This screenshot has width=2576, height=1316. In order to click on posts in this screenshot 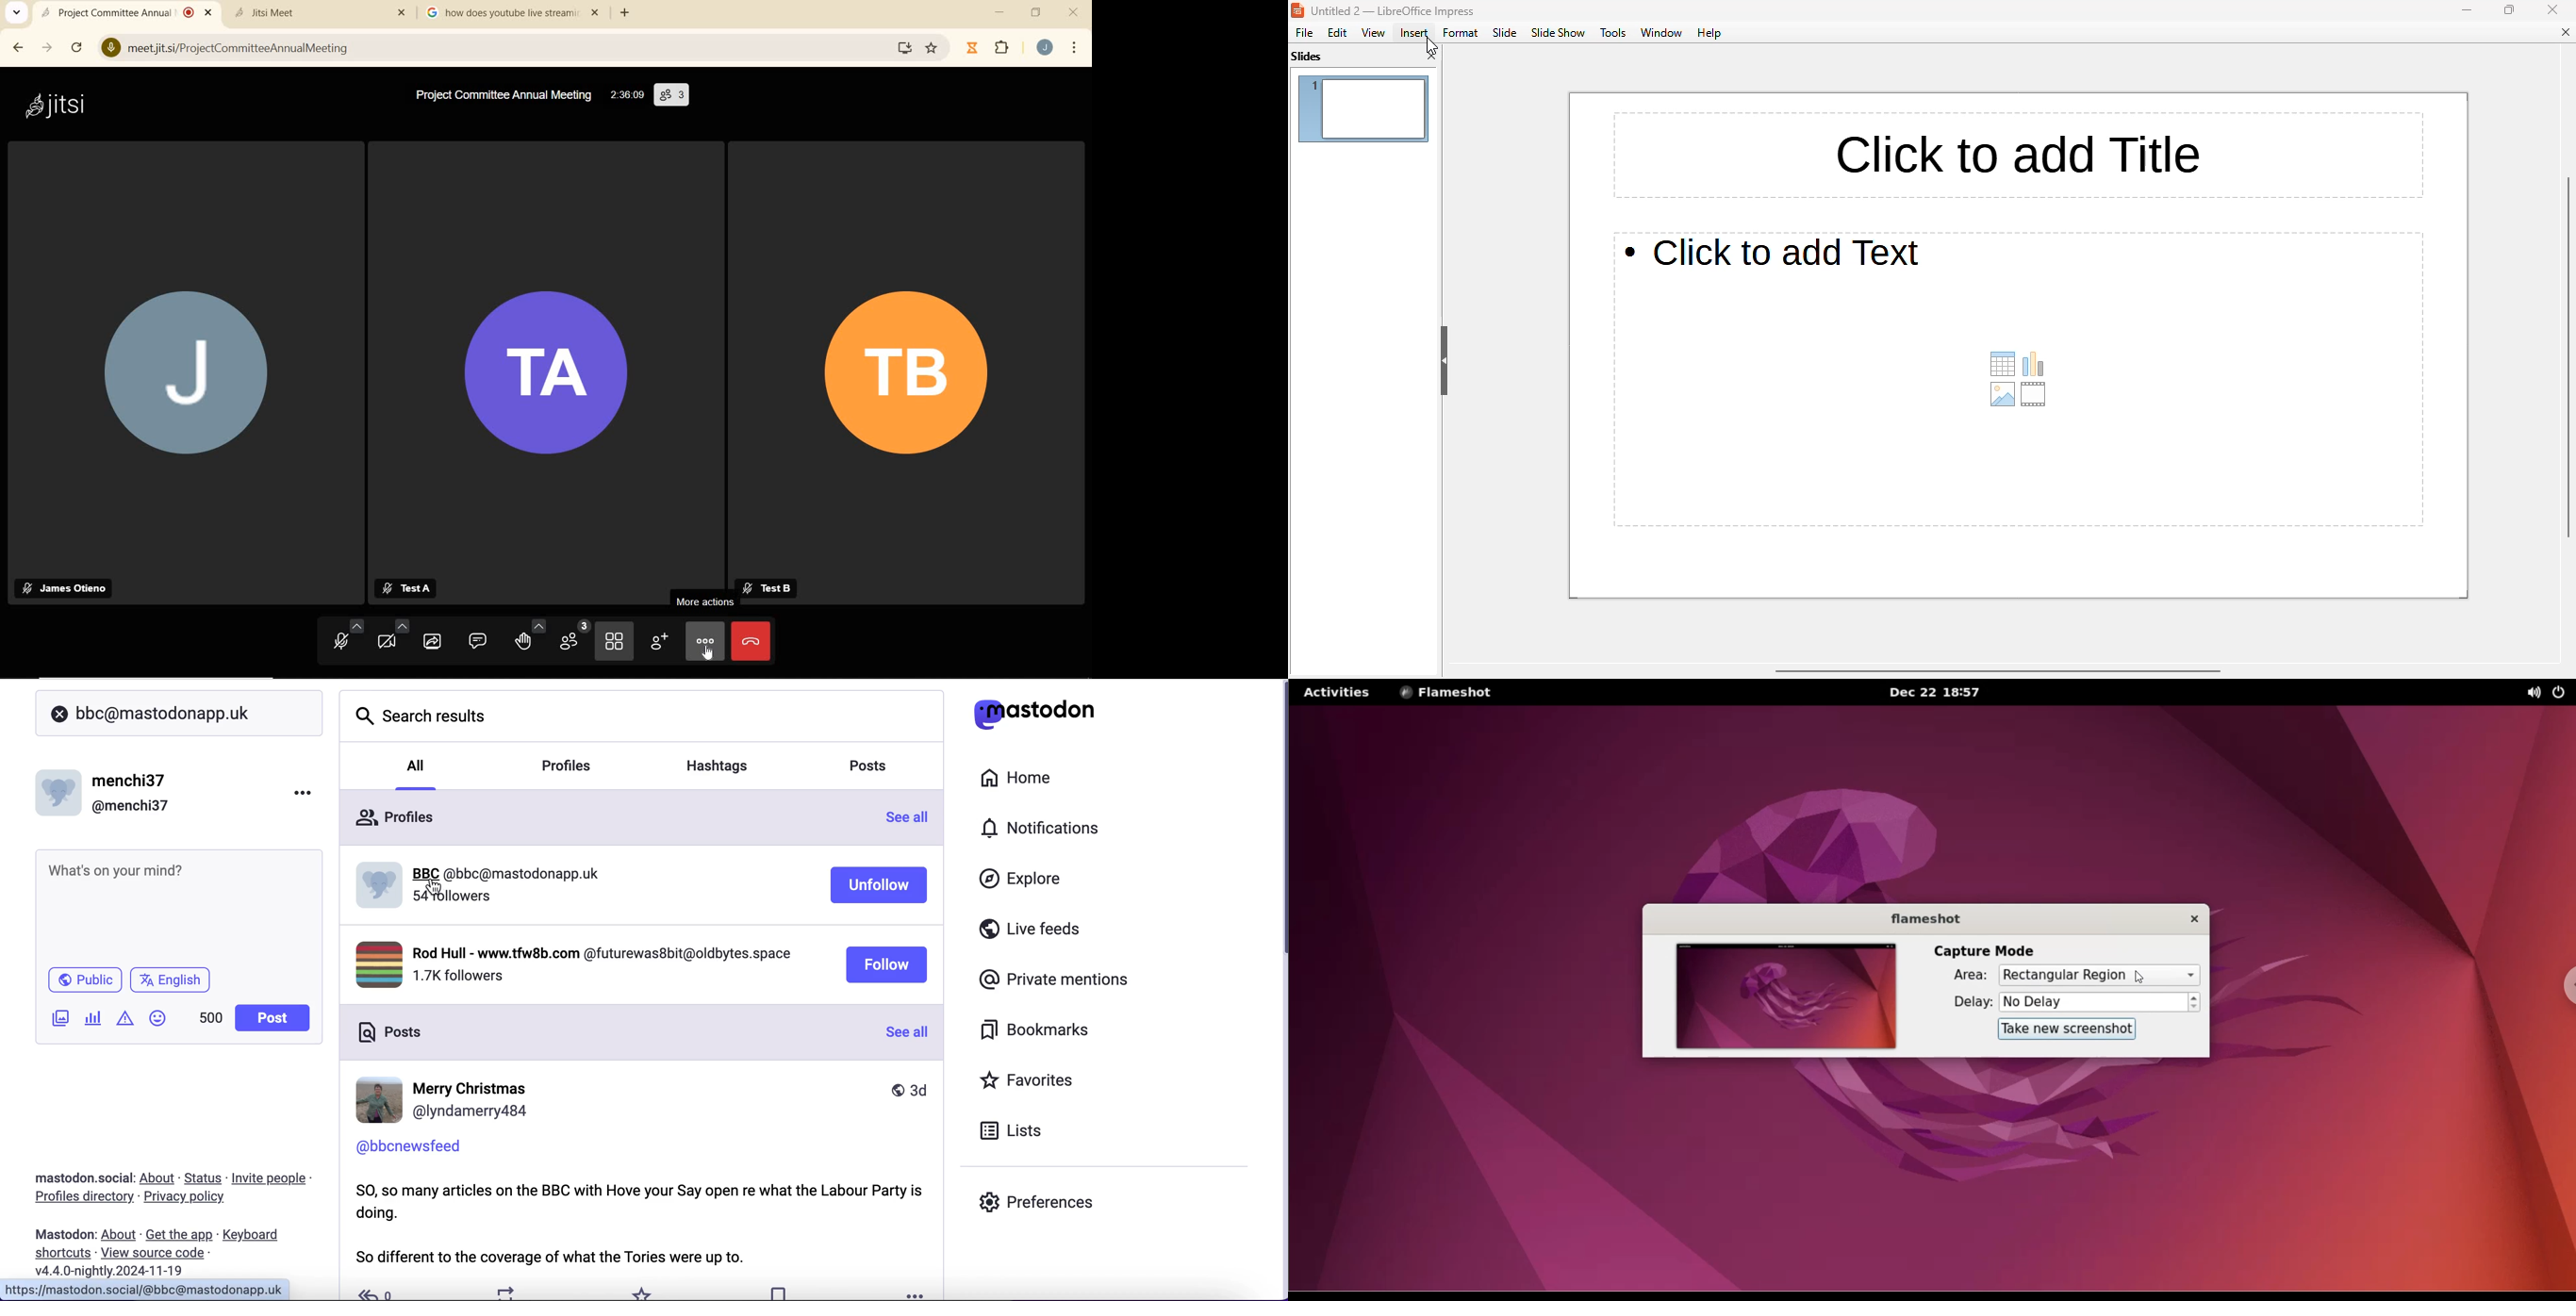, I will do `click(390, 1033)`.